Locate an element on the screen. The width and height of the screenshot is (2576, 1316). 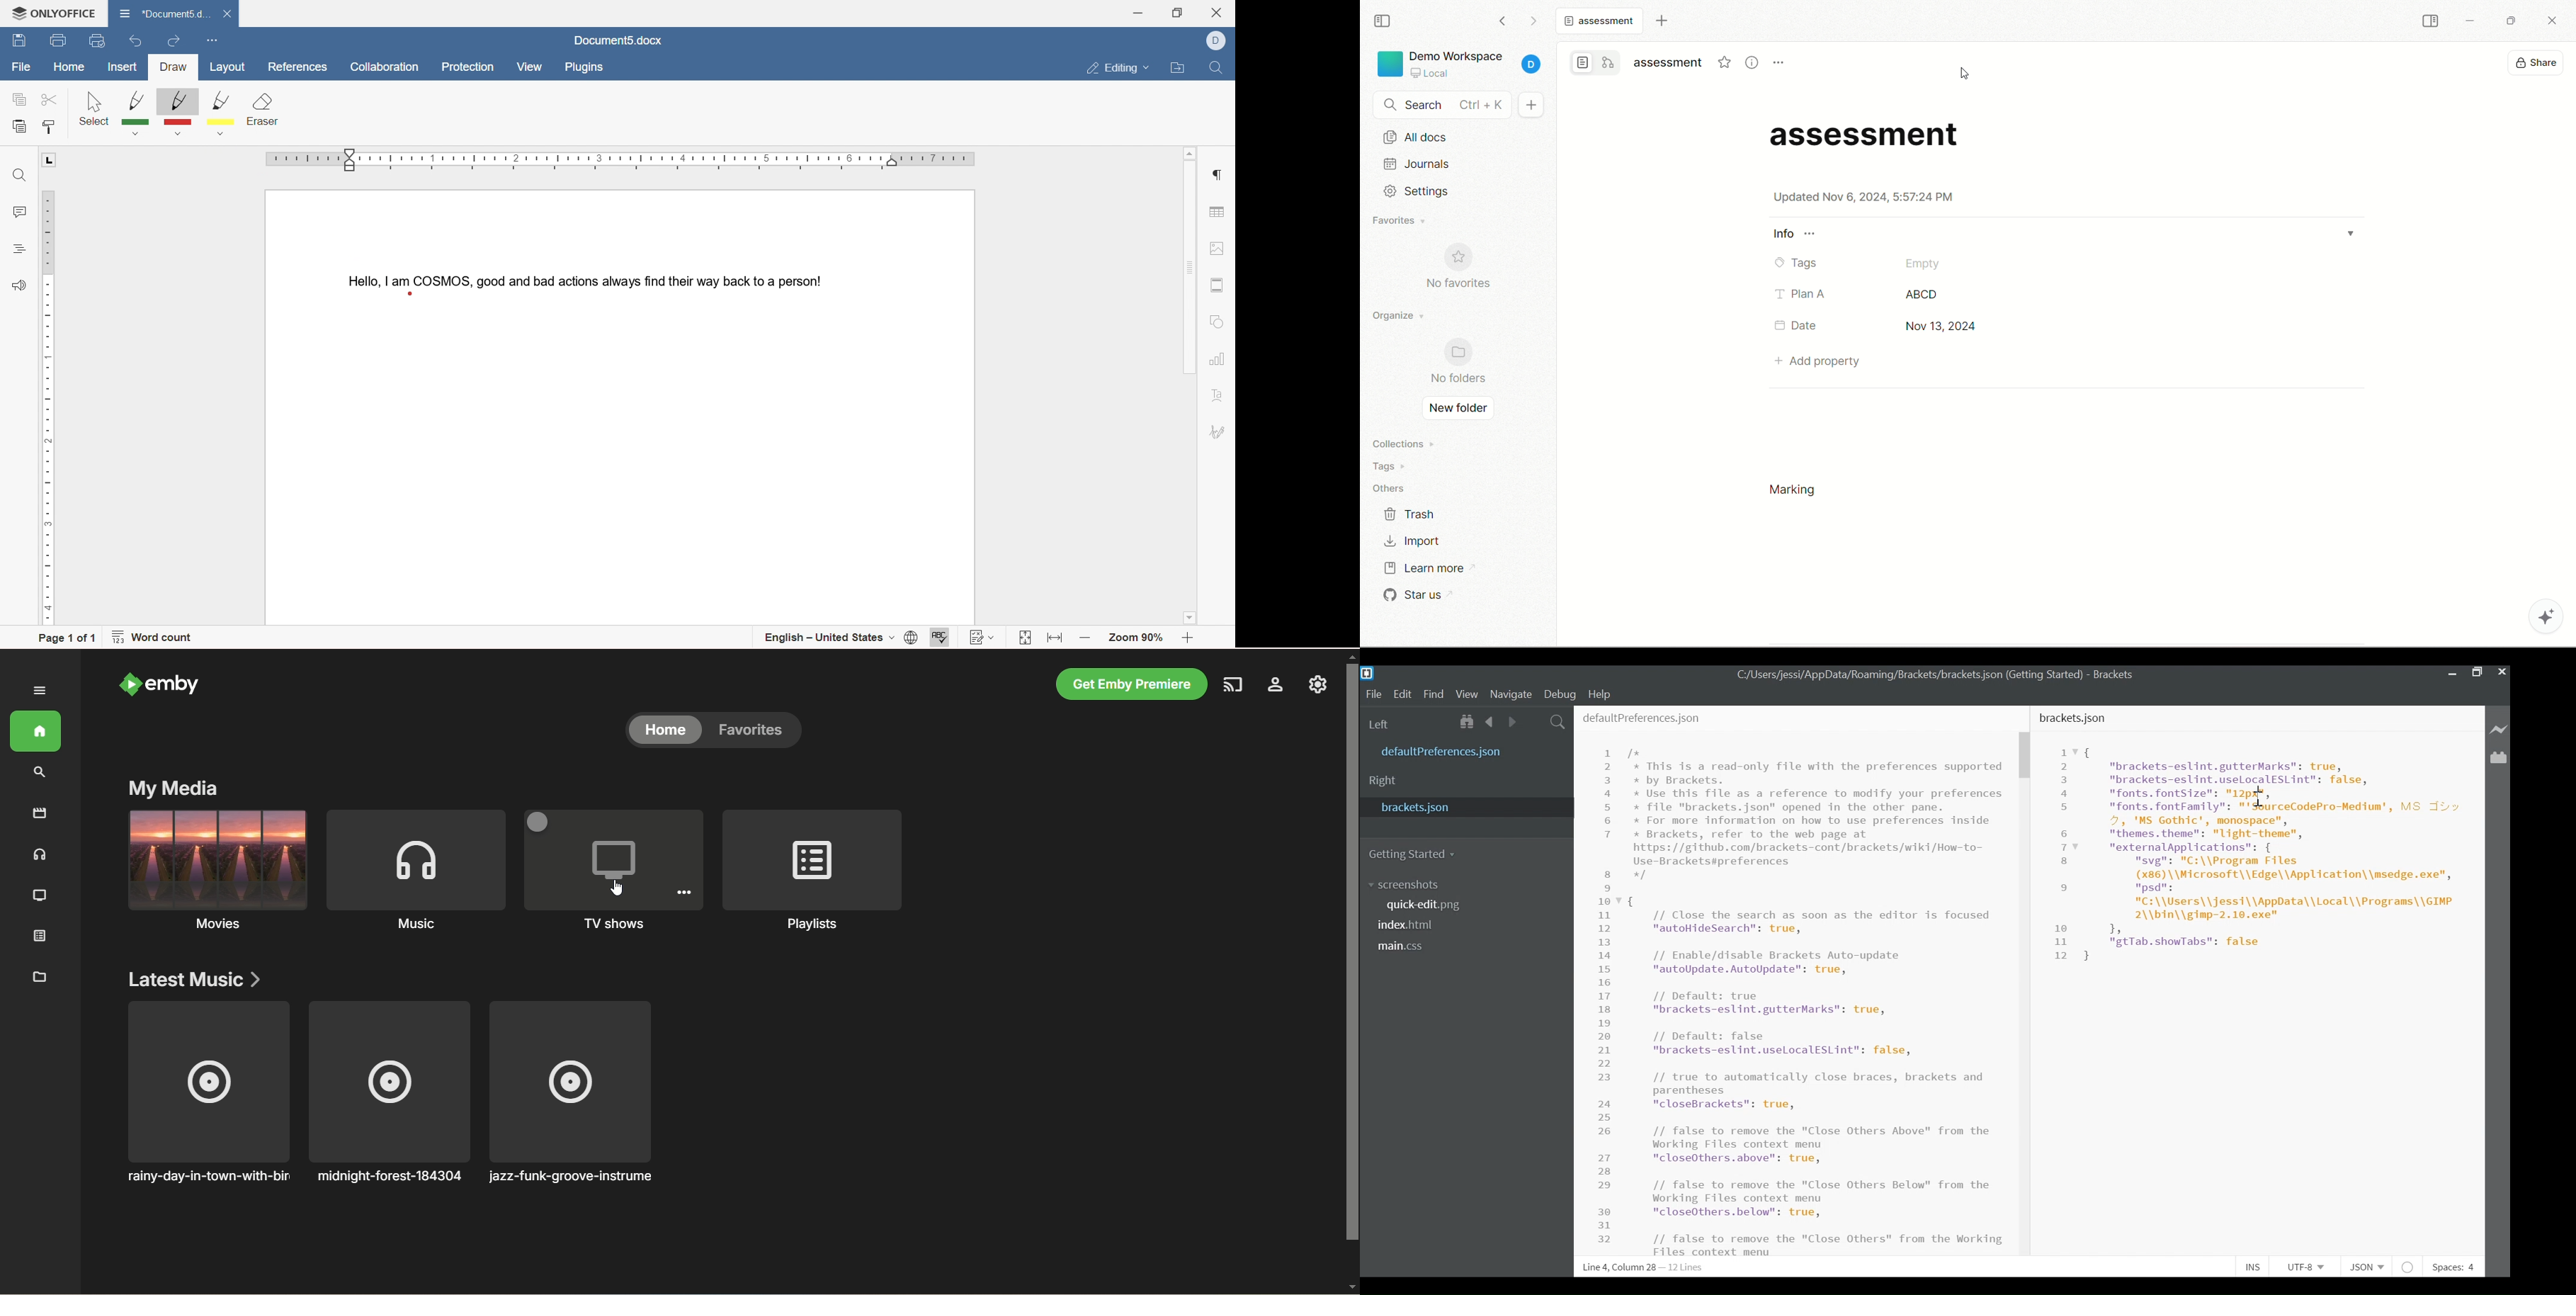
editing is located at coordinates (1119, 66).